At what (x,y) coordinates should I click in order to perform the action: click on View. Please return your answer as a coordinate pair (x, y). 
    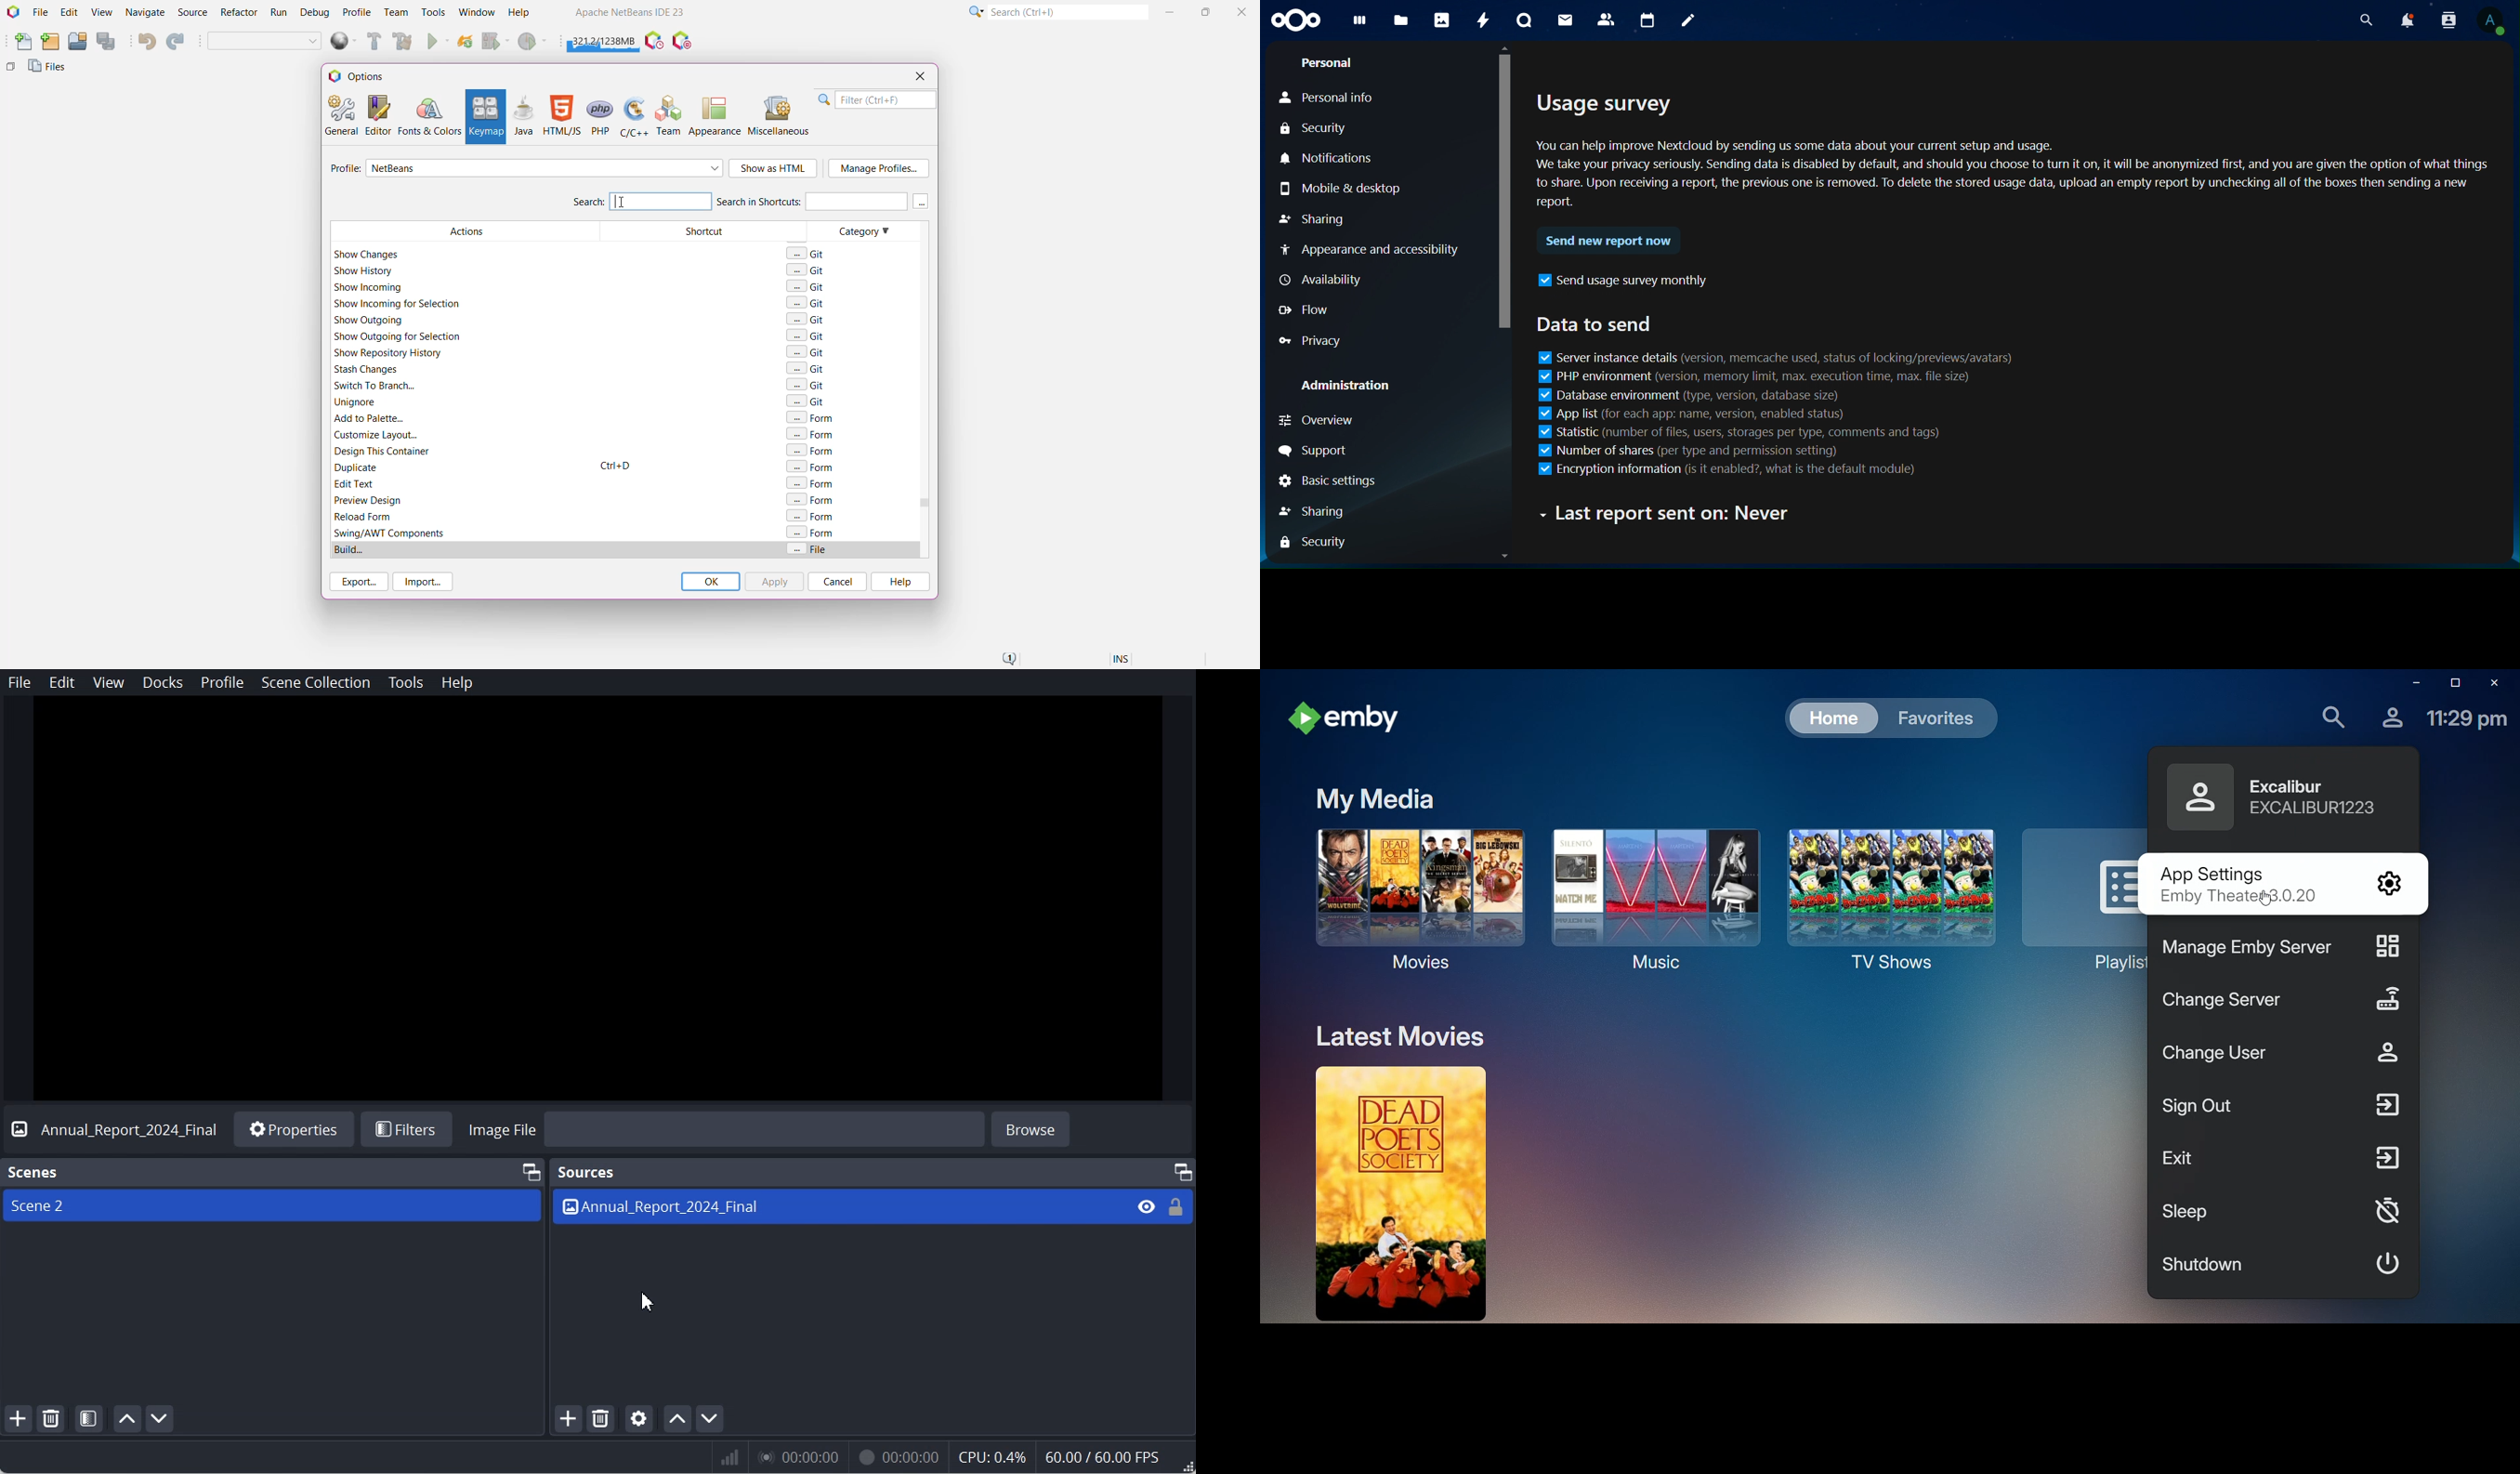
    Looking at the image, I should click on (109, 682).